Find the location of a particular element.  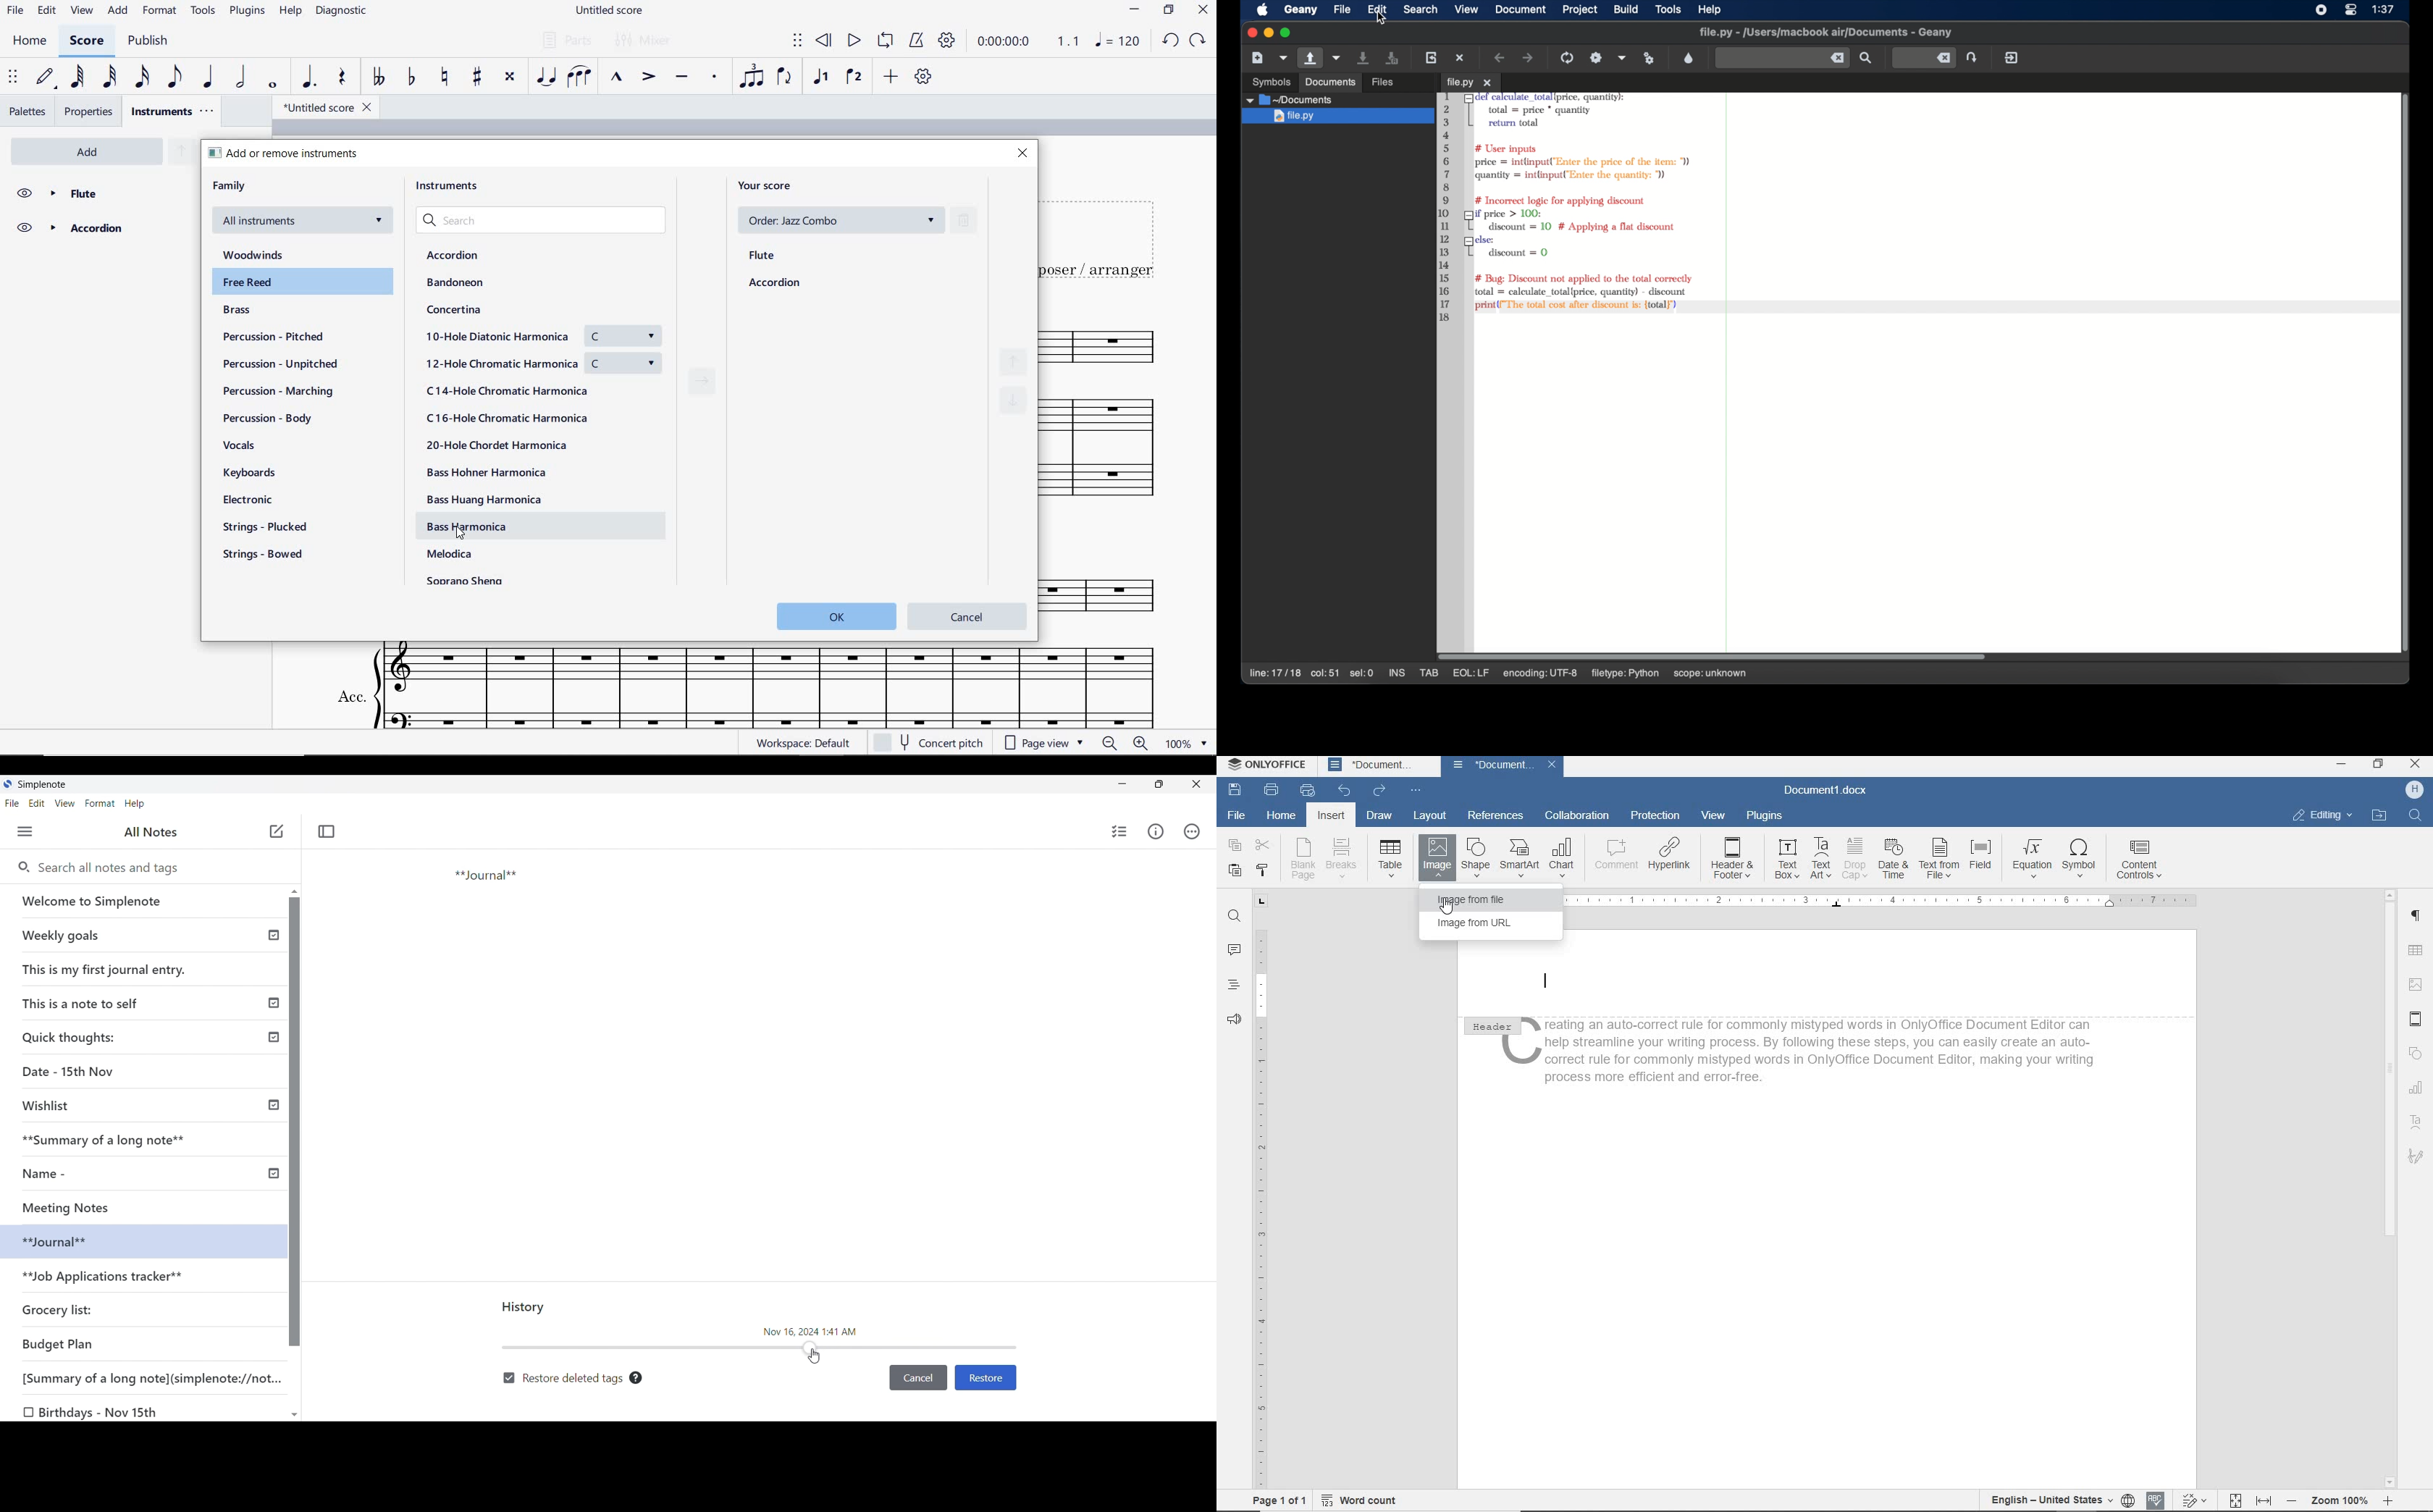

toggle natural is located at coordinates (443, 77).